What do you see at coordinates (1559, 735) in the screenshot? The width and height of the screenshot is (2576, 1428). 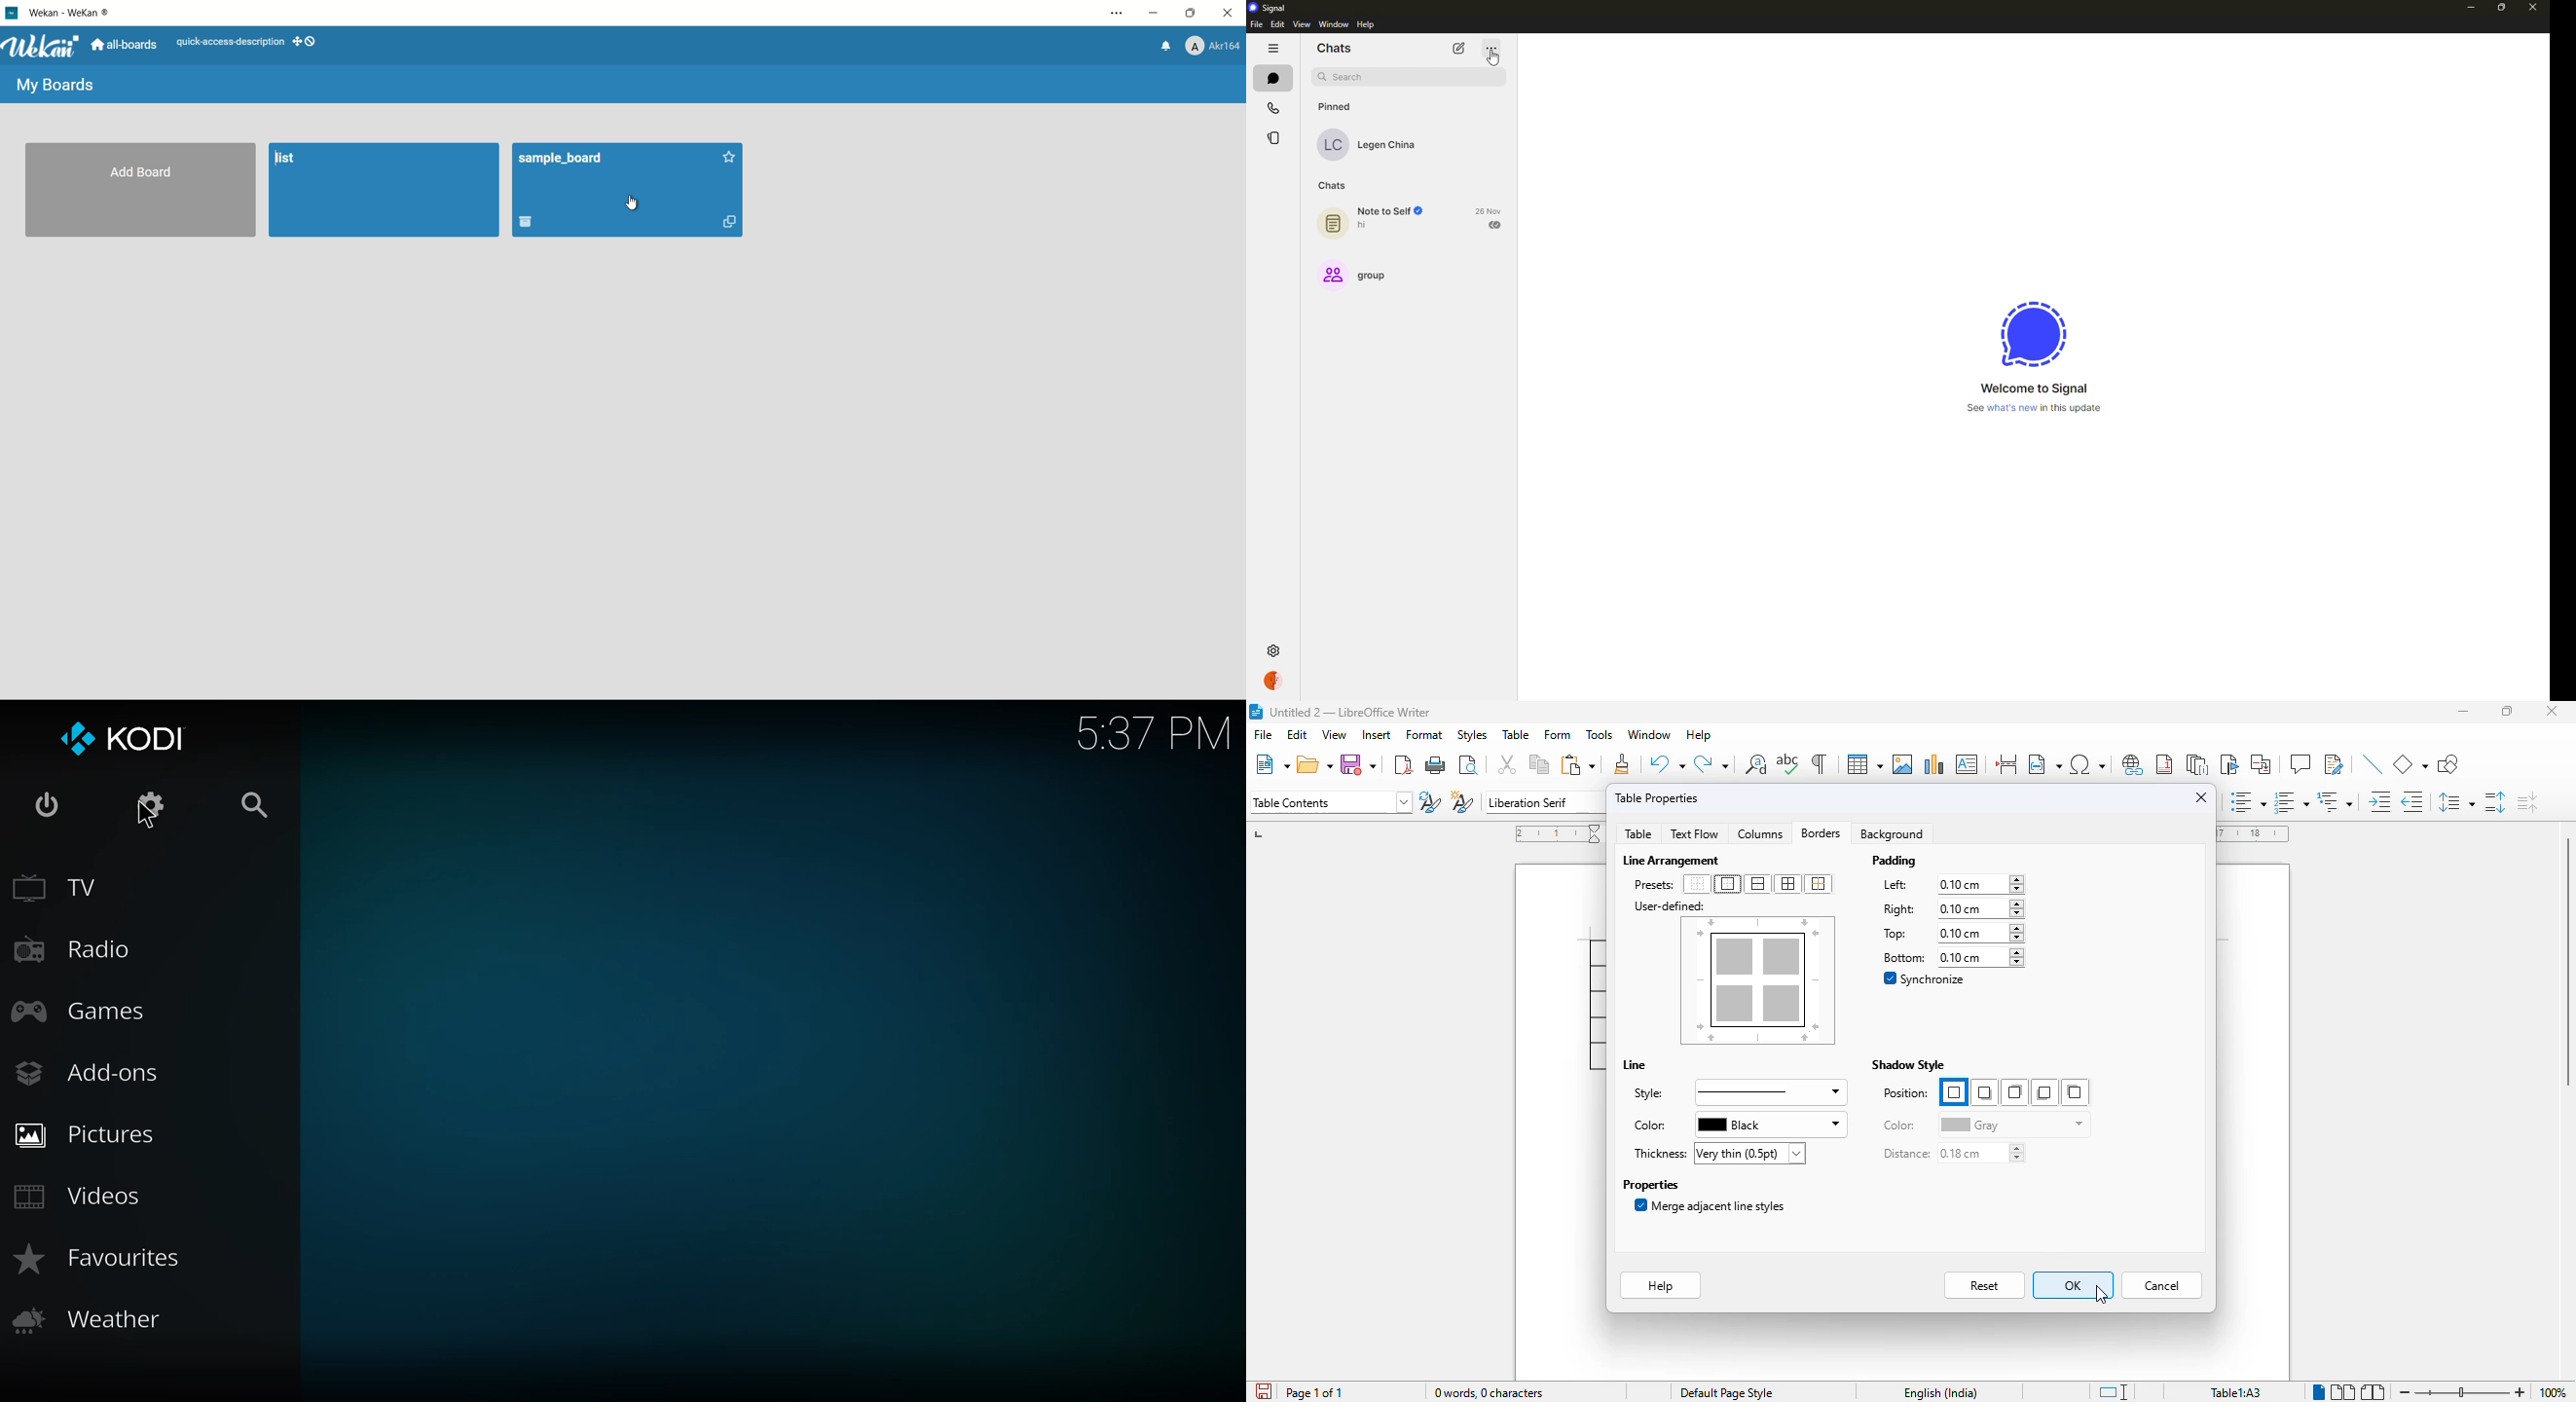 I see `form` at bounding box center [1559, 735].